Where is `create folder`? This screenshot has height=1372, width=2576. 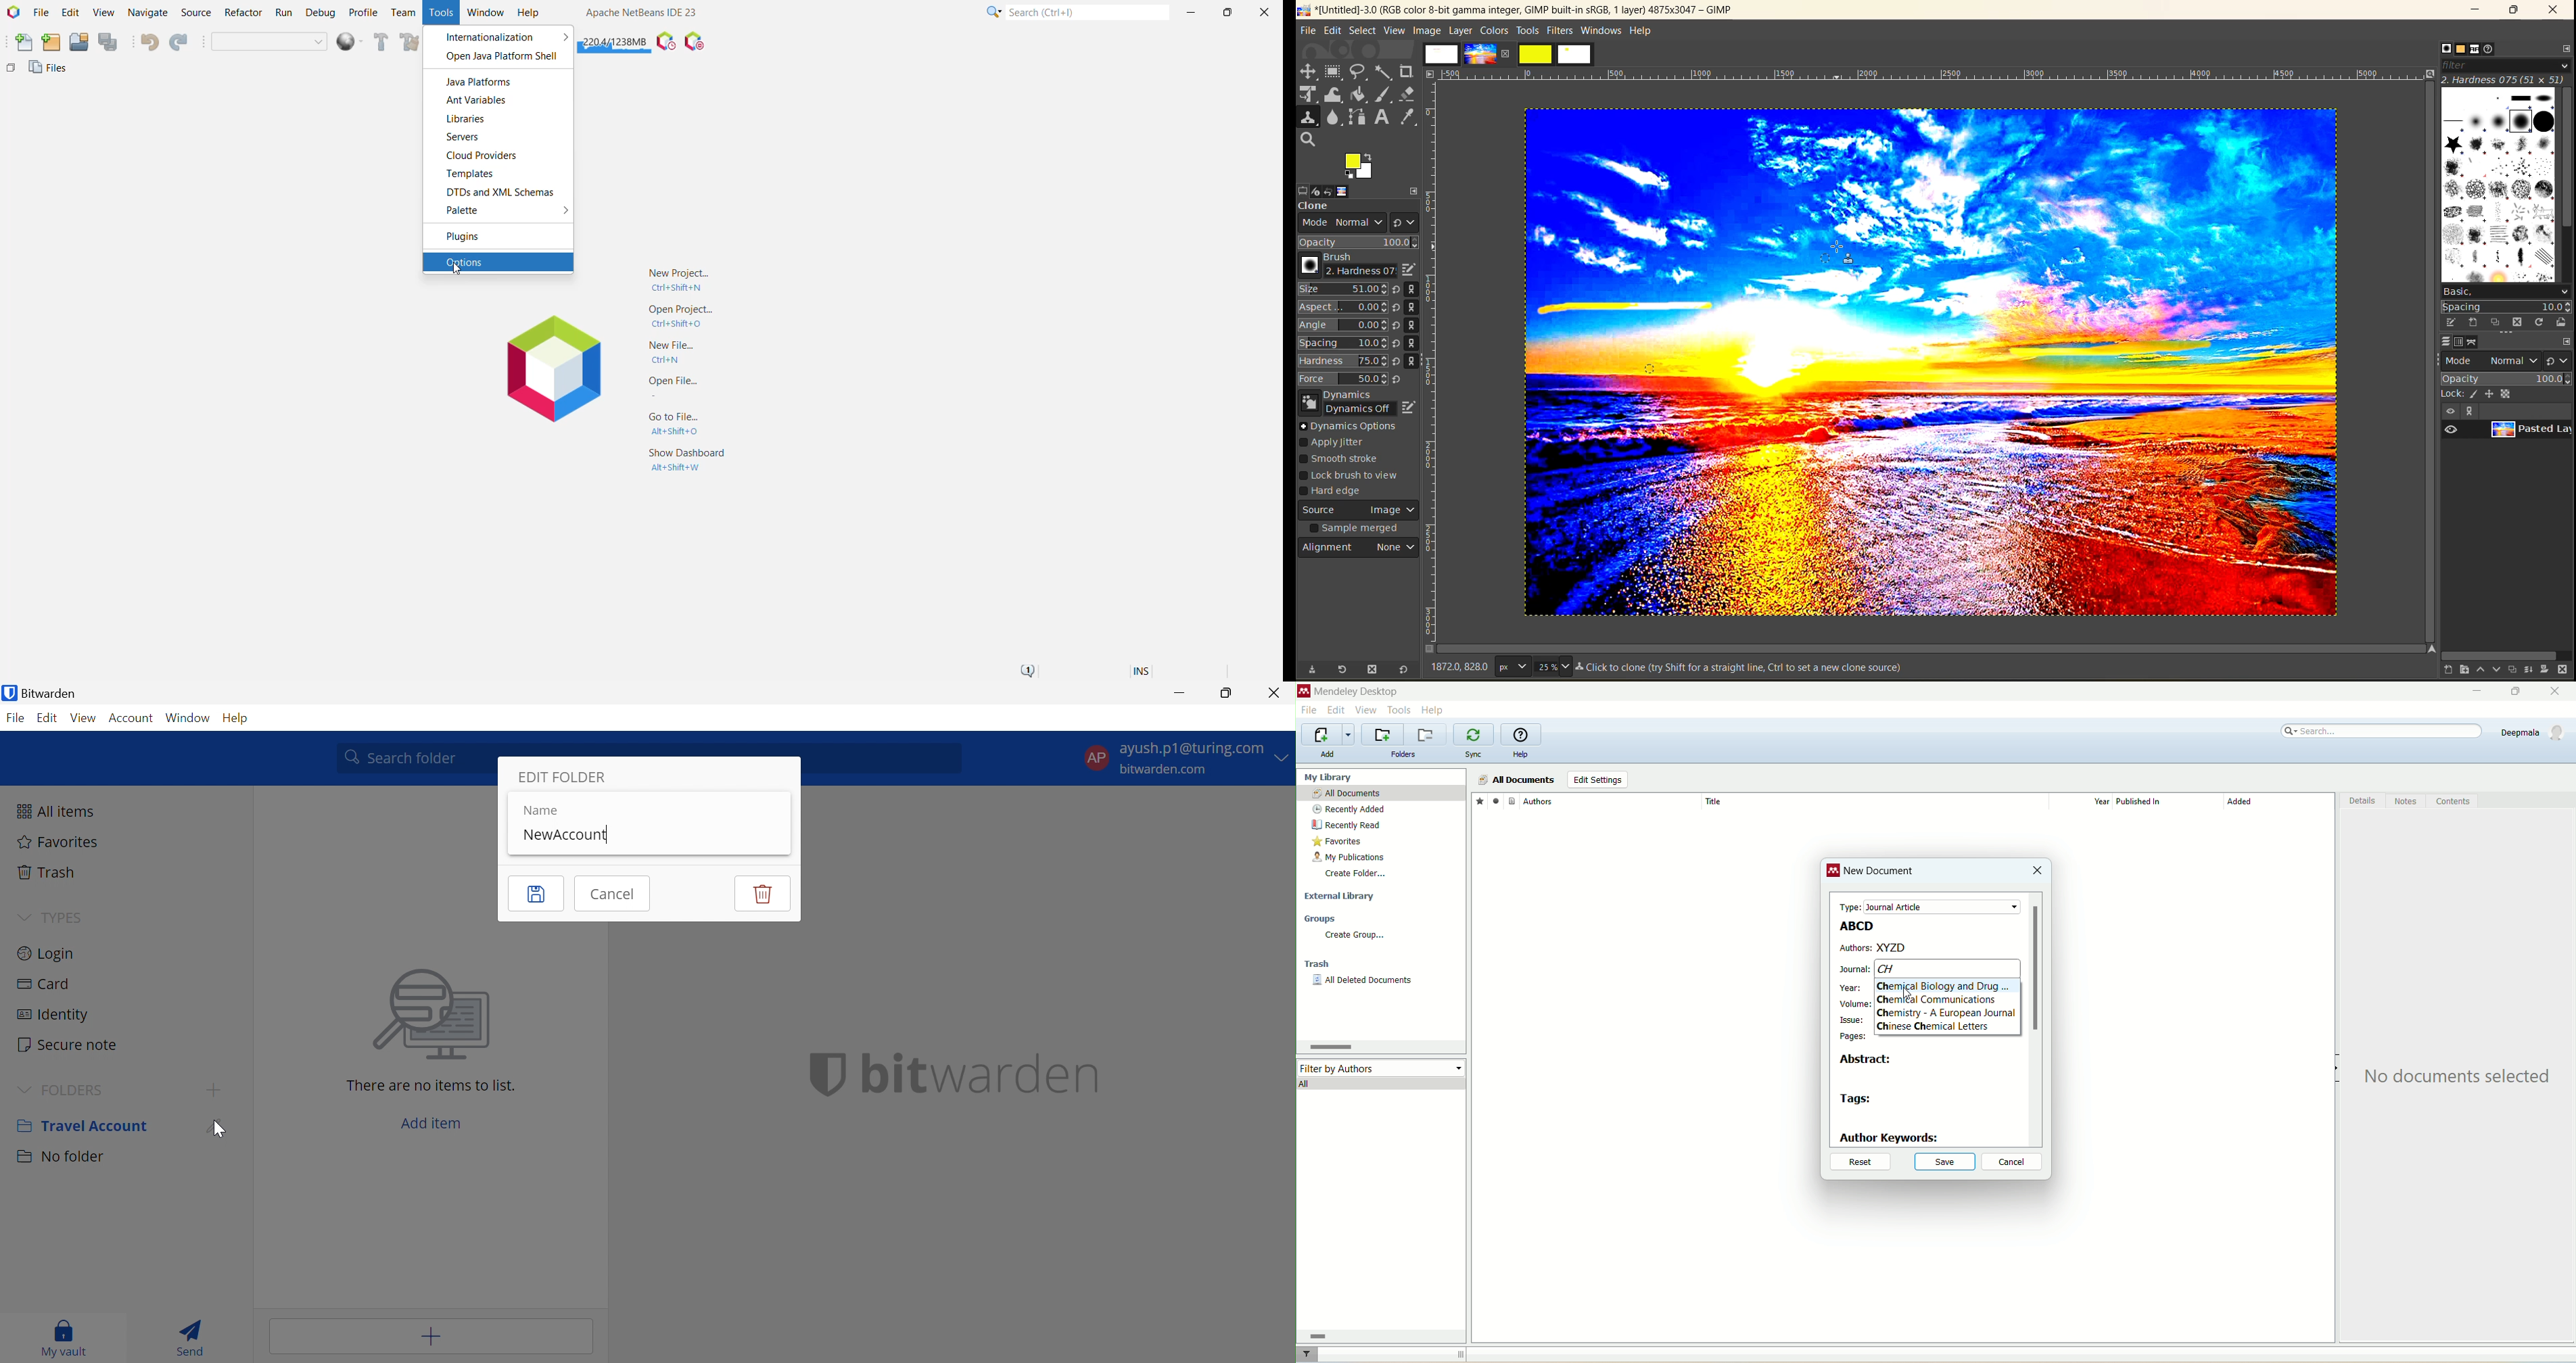 create folder is located at coordinates (1355, 873).